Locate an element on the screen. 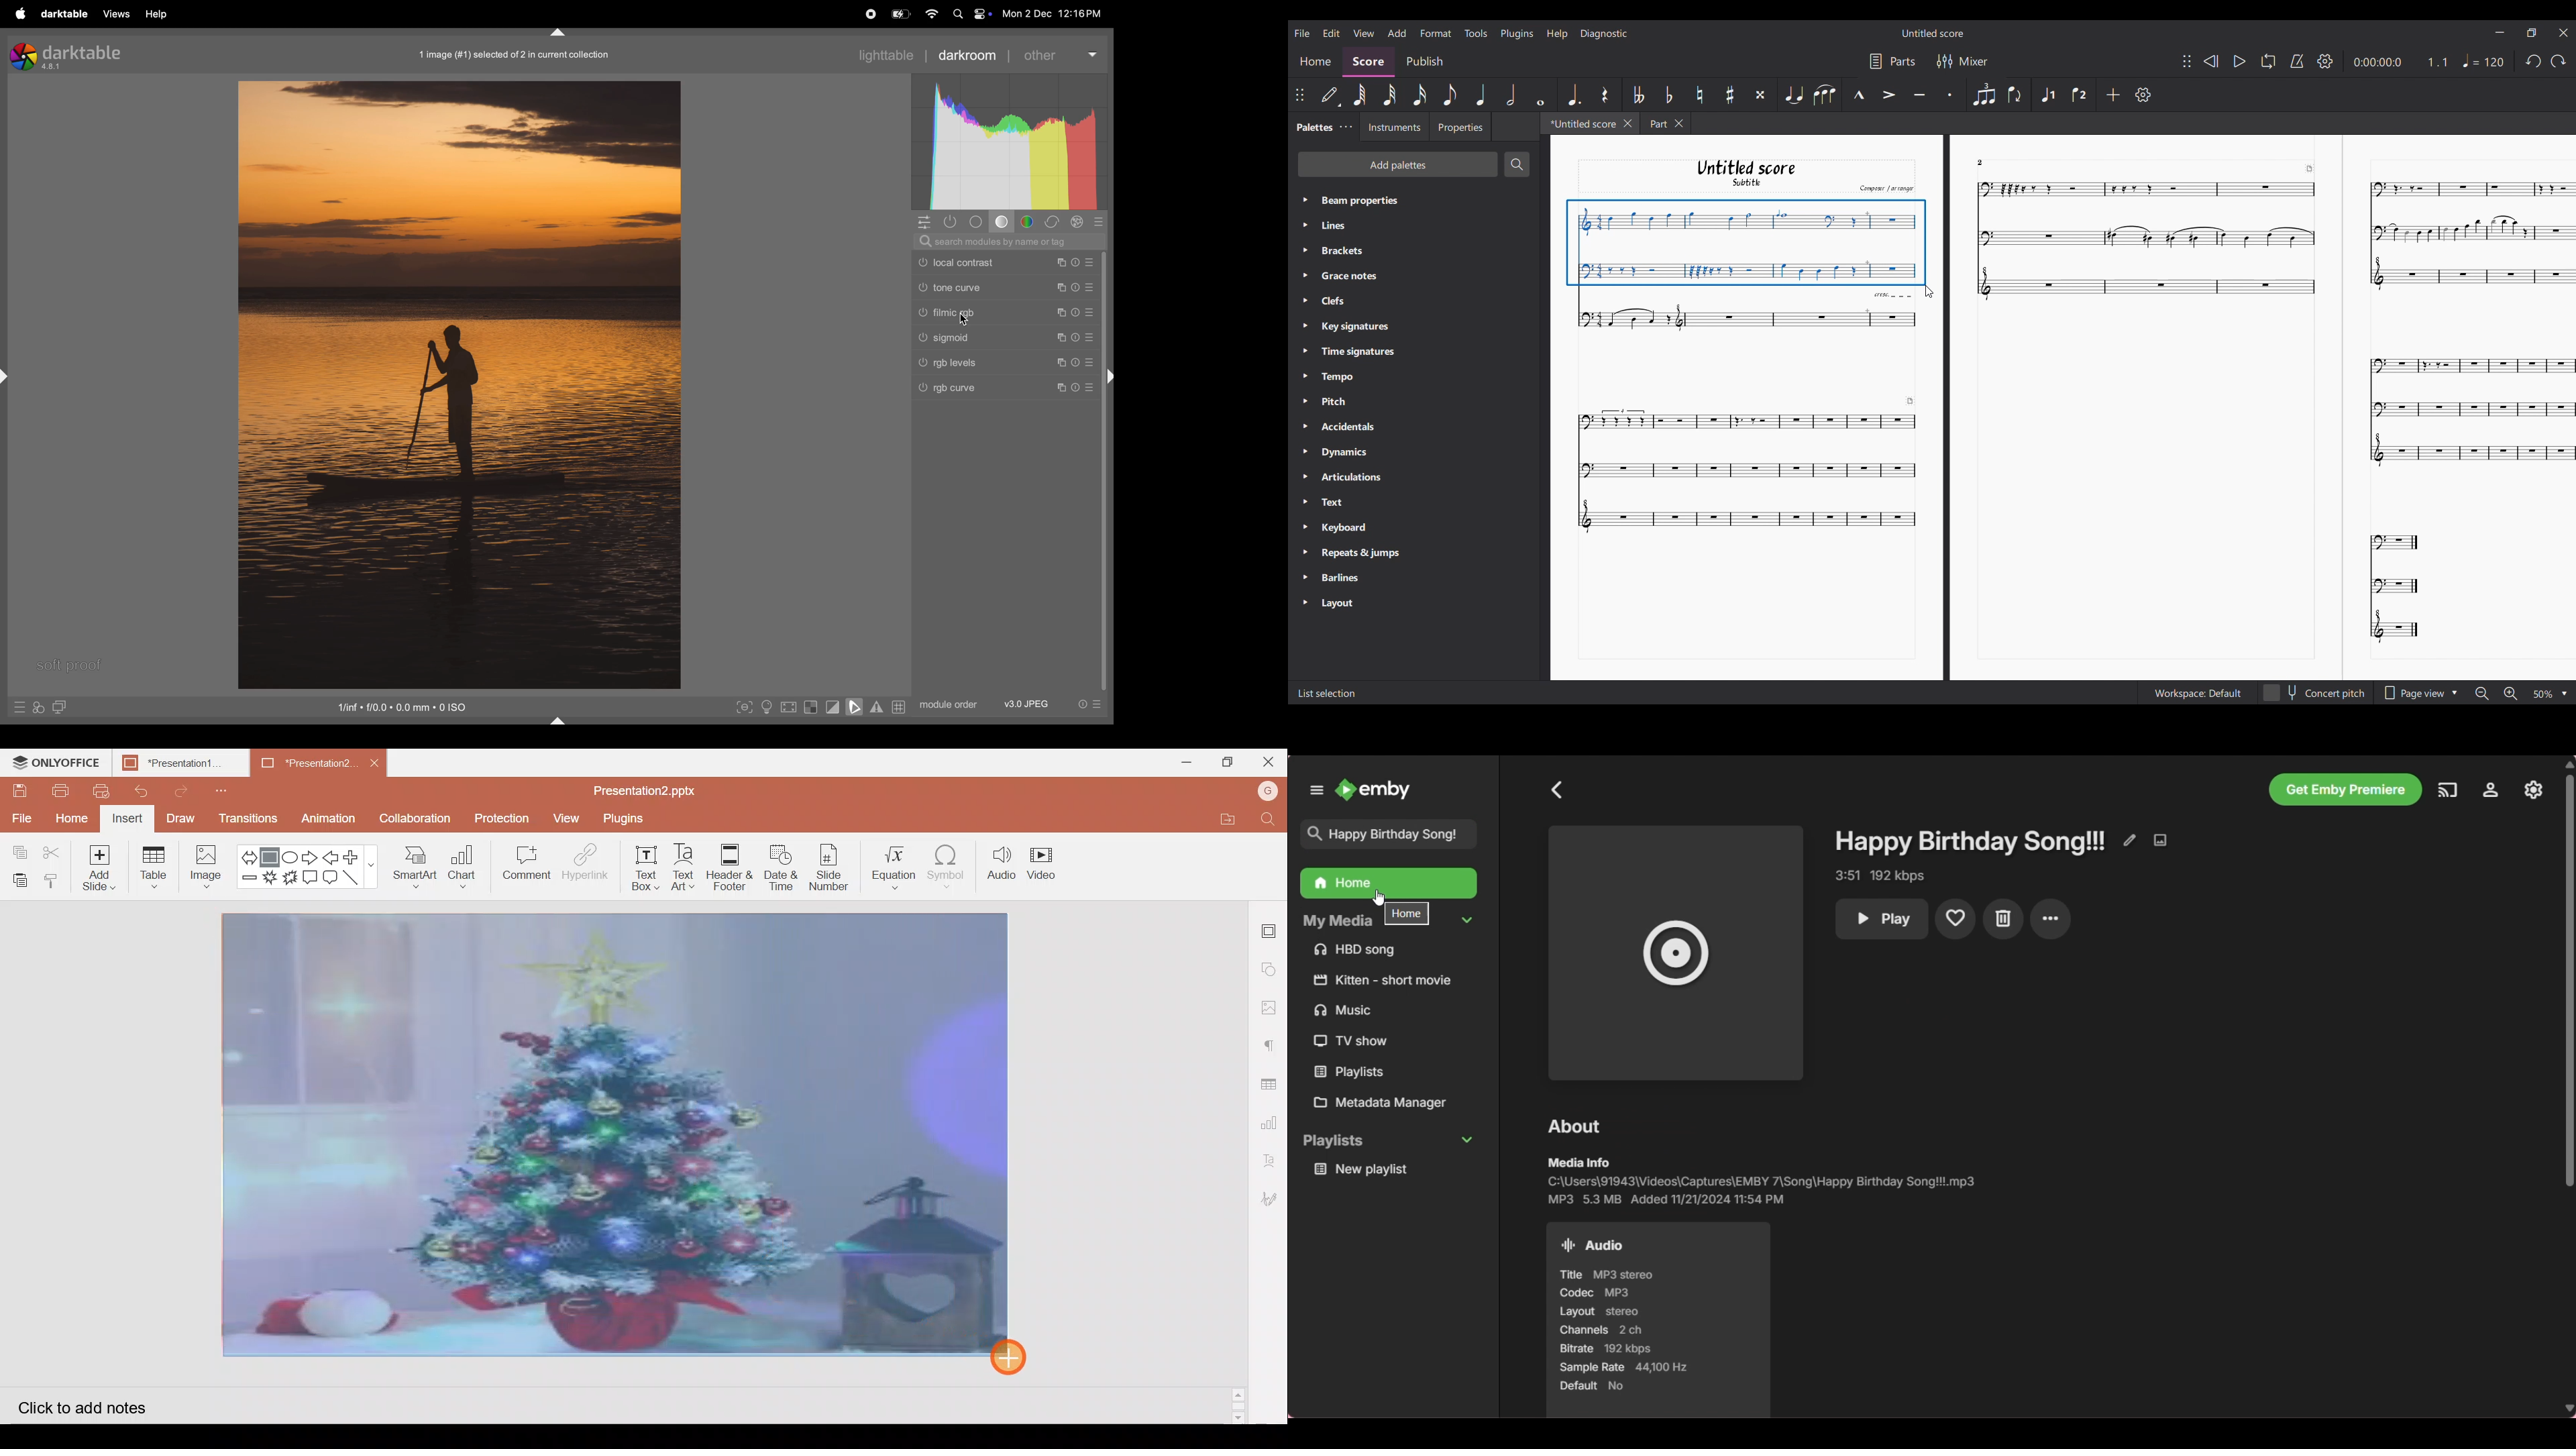 This screenshot has height=1456, width=2576. Current tab is located at coordinates (1581, 123).